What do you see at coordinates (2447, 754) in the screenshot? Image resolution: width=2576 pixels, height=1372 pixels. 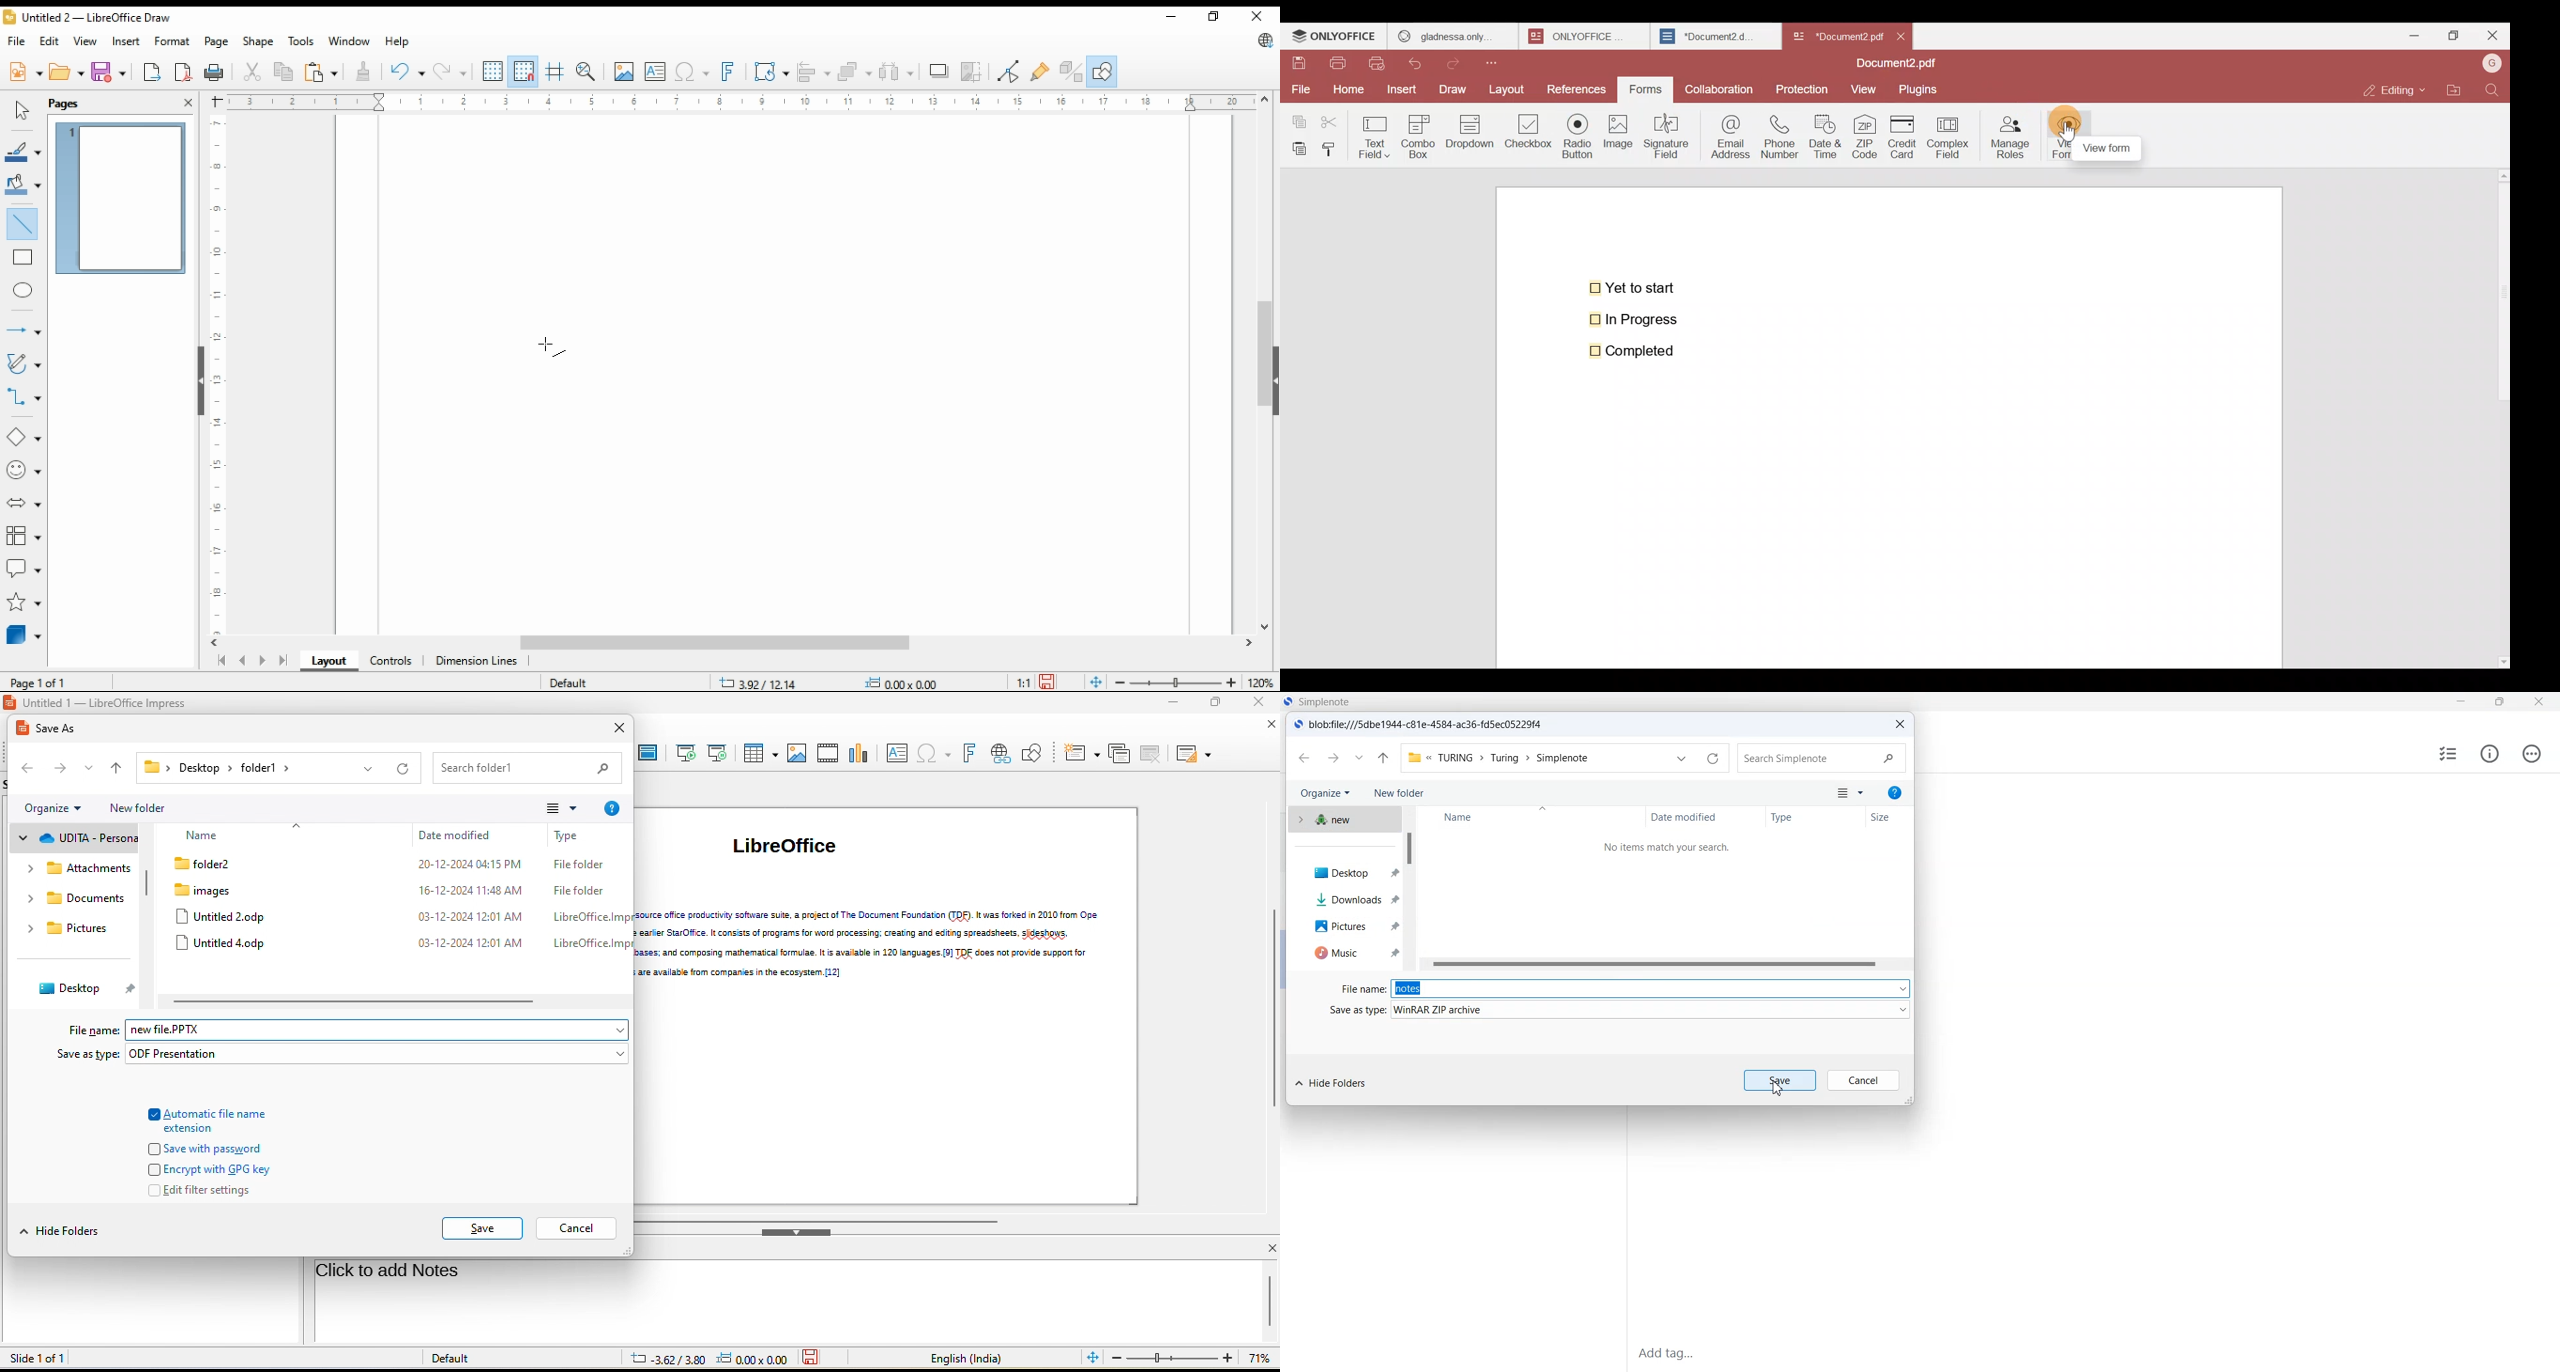 I see `Insert checklist` at bounding box center [2447, 754].